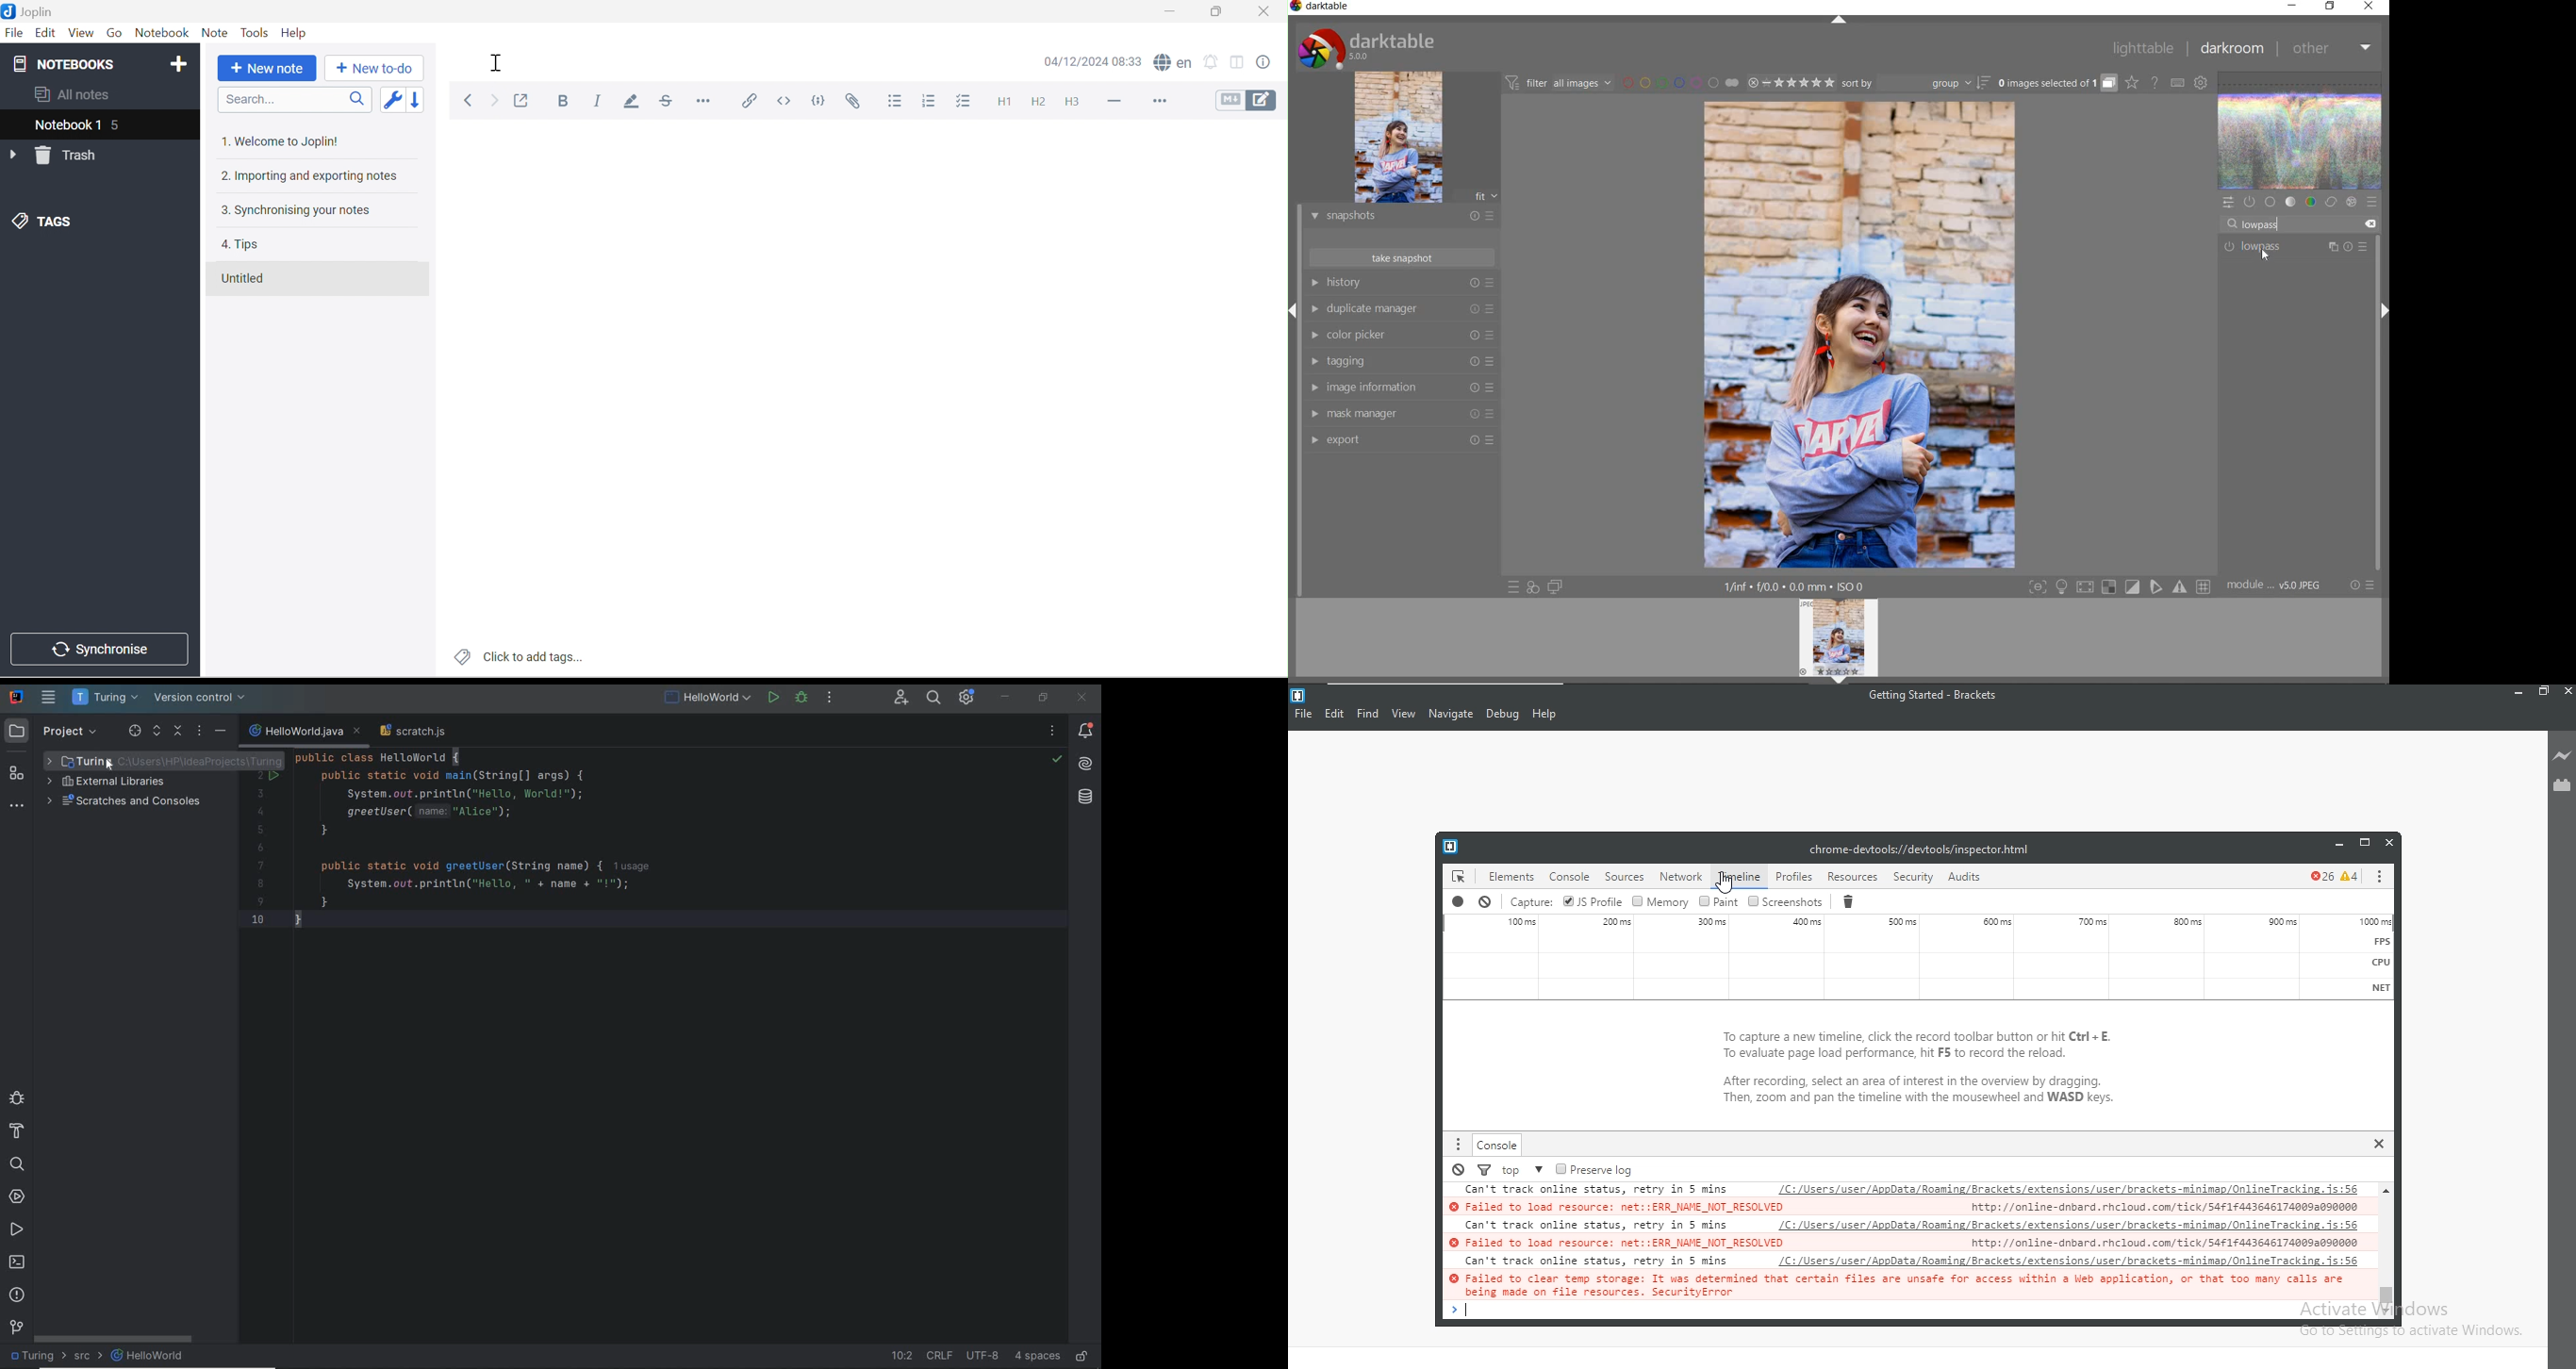 Image resolution: width=2576 pixels, height=1372 pixels. What do you see at coordinates (1369, 714) in the screenshot?
I see `Find` at bounding box center [1369, 714].